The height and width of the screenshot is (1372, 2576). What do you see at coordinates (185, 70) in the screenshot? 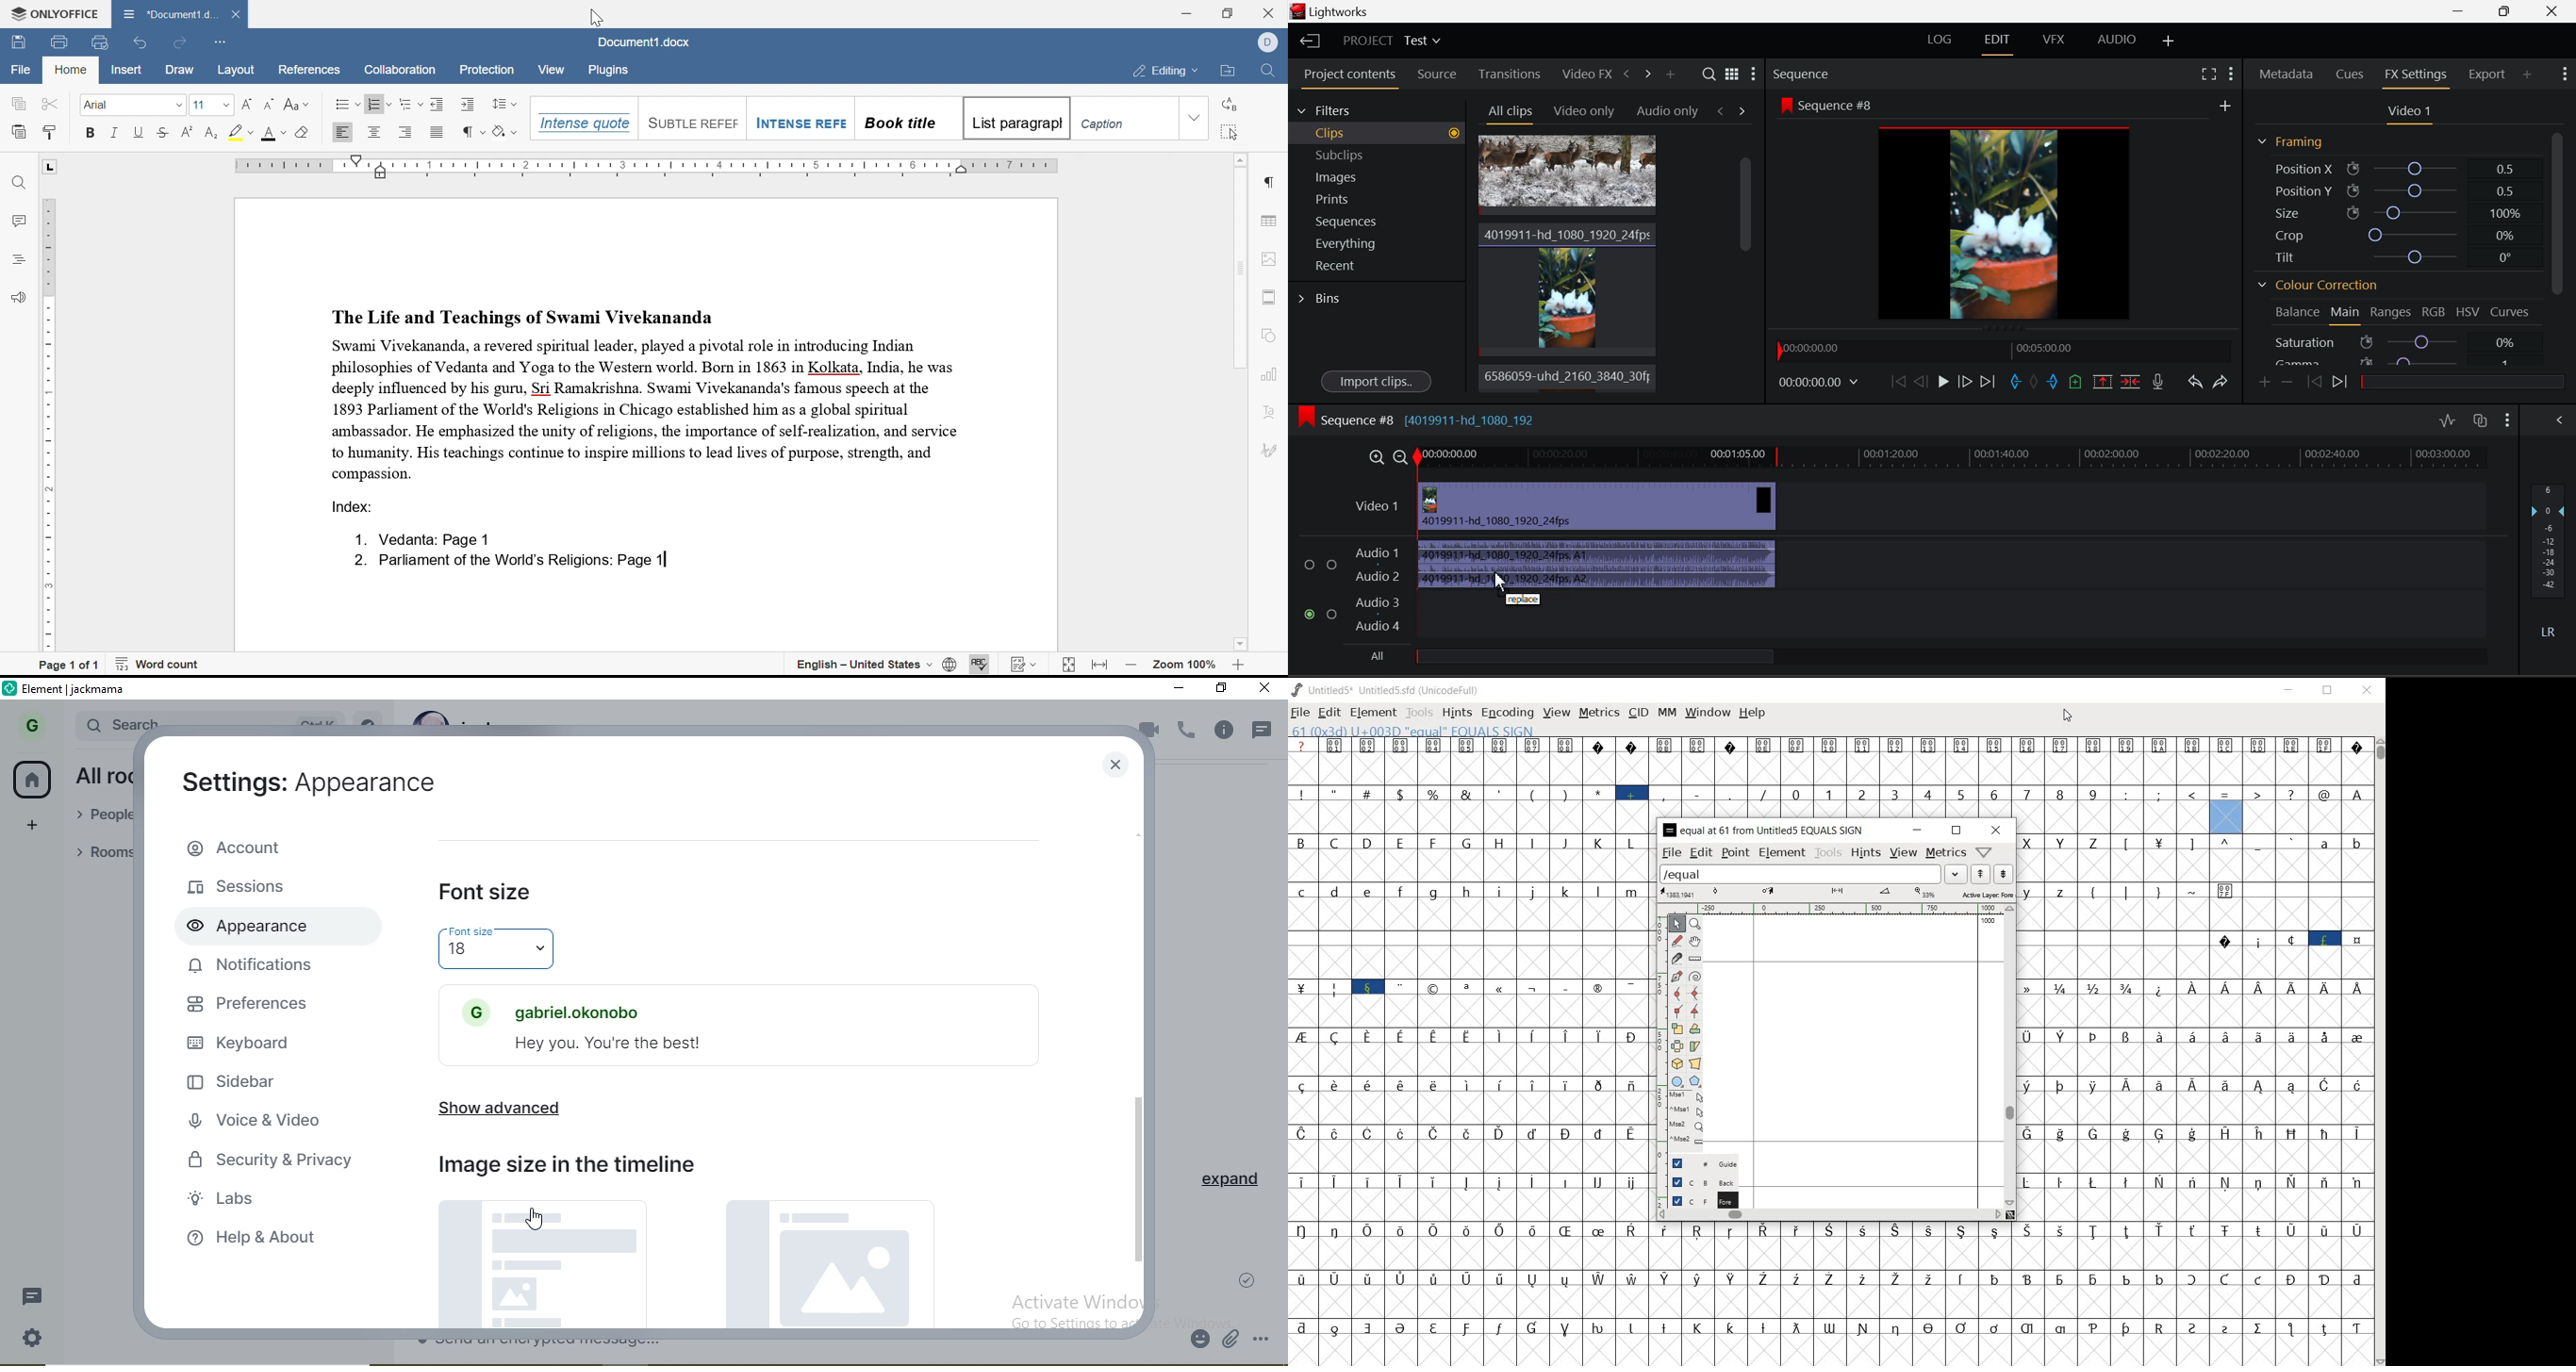
I see `draw` at bounding box center [185, 70].